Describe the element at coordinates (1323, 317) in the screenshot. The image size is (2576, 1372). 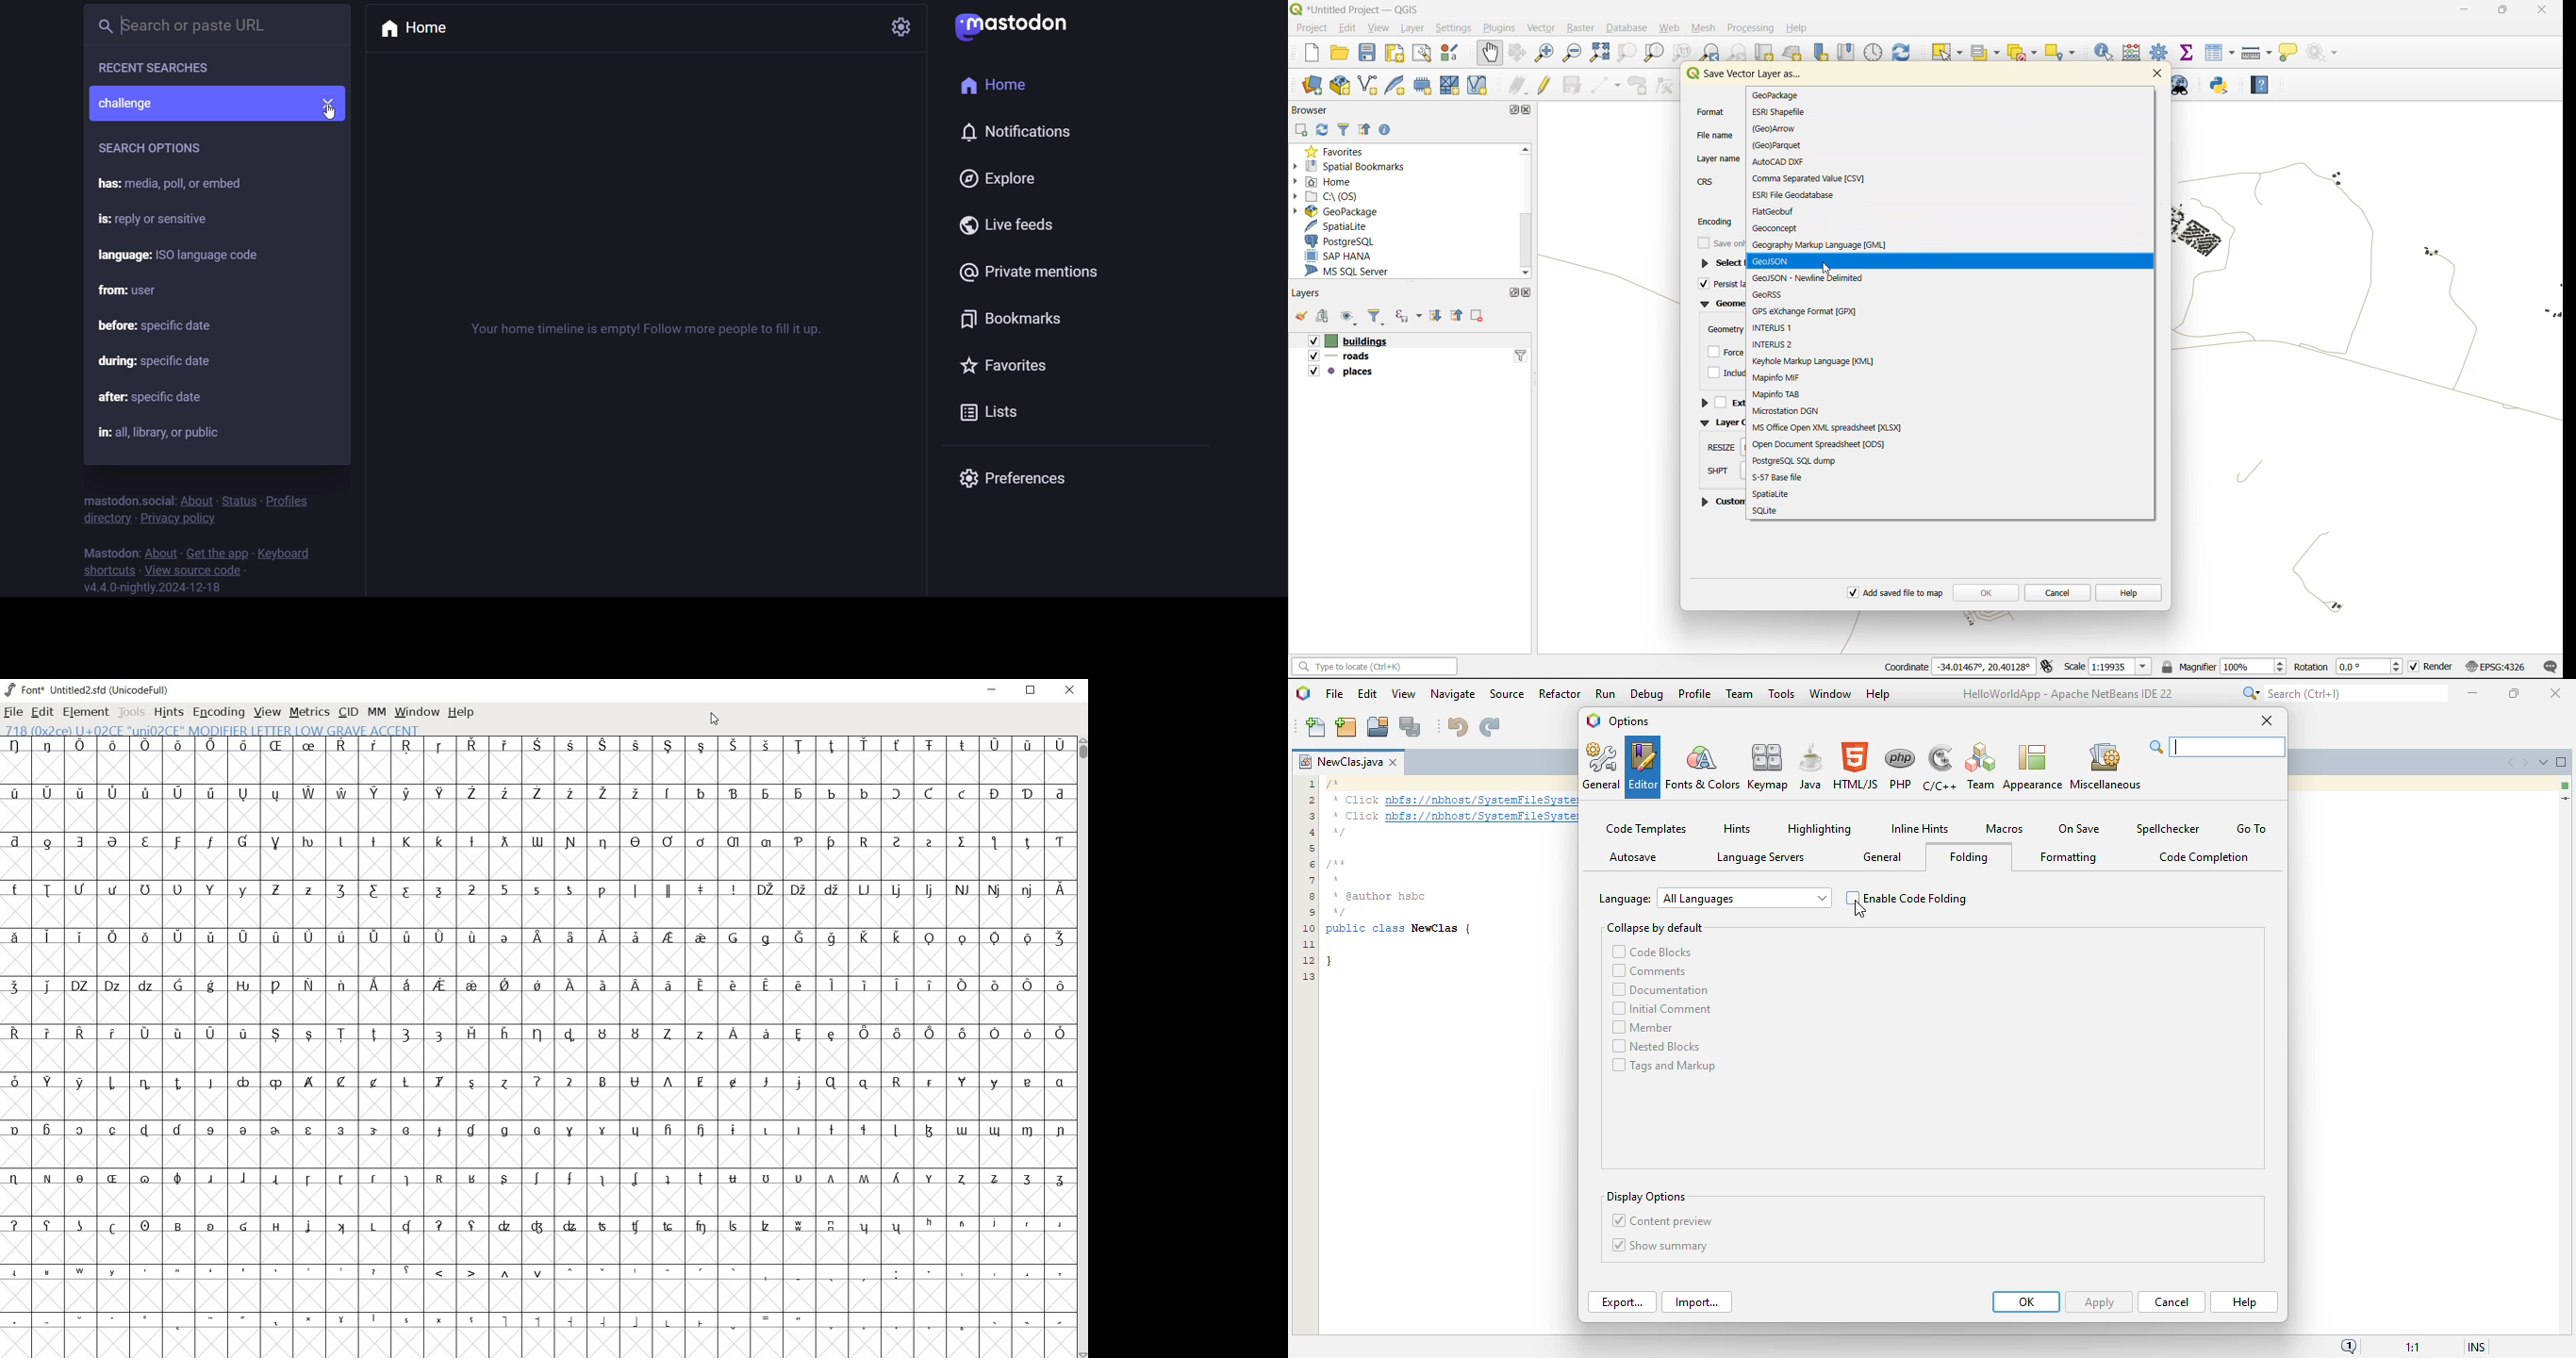
I see `add` at that location.